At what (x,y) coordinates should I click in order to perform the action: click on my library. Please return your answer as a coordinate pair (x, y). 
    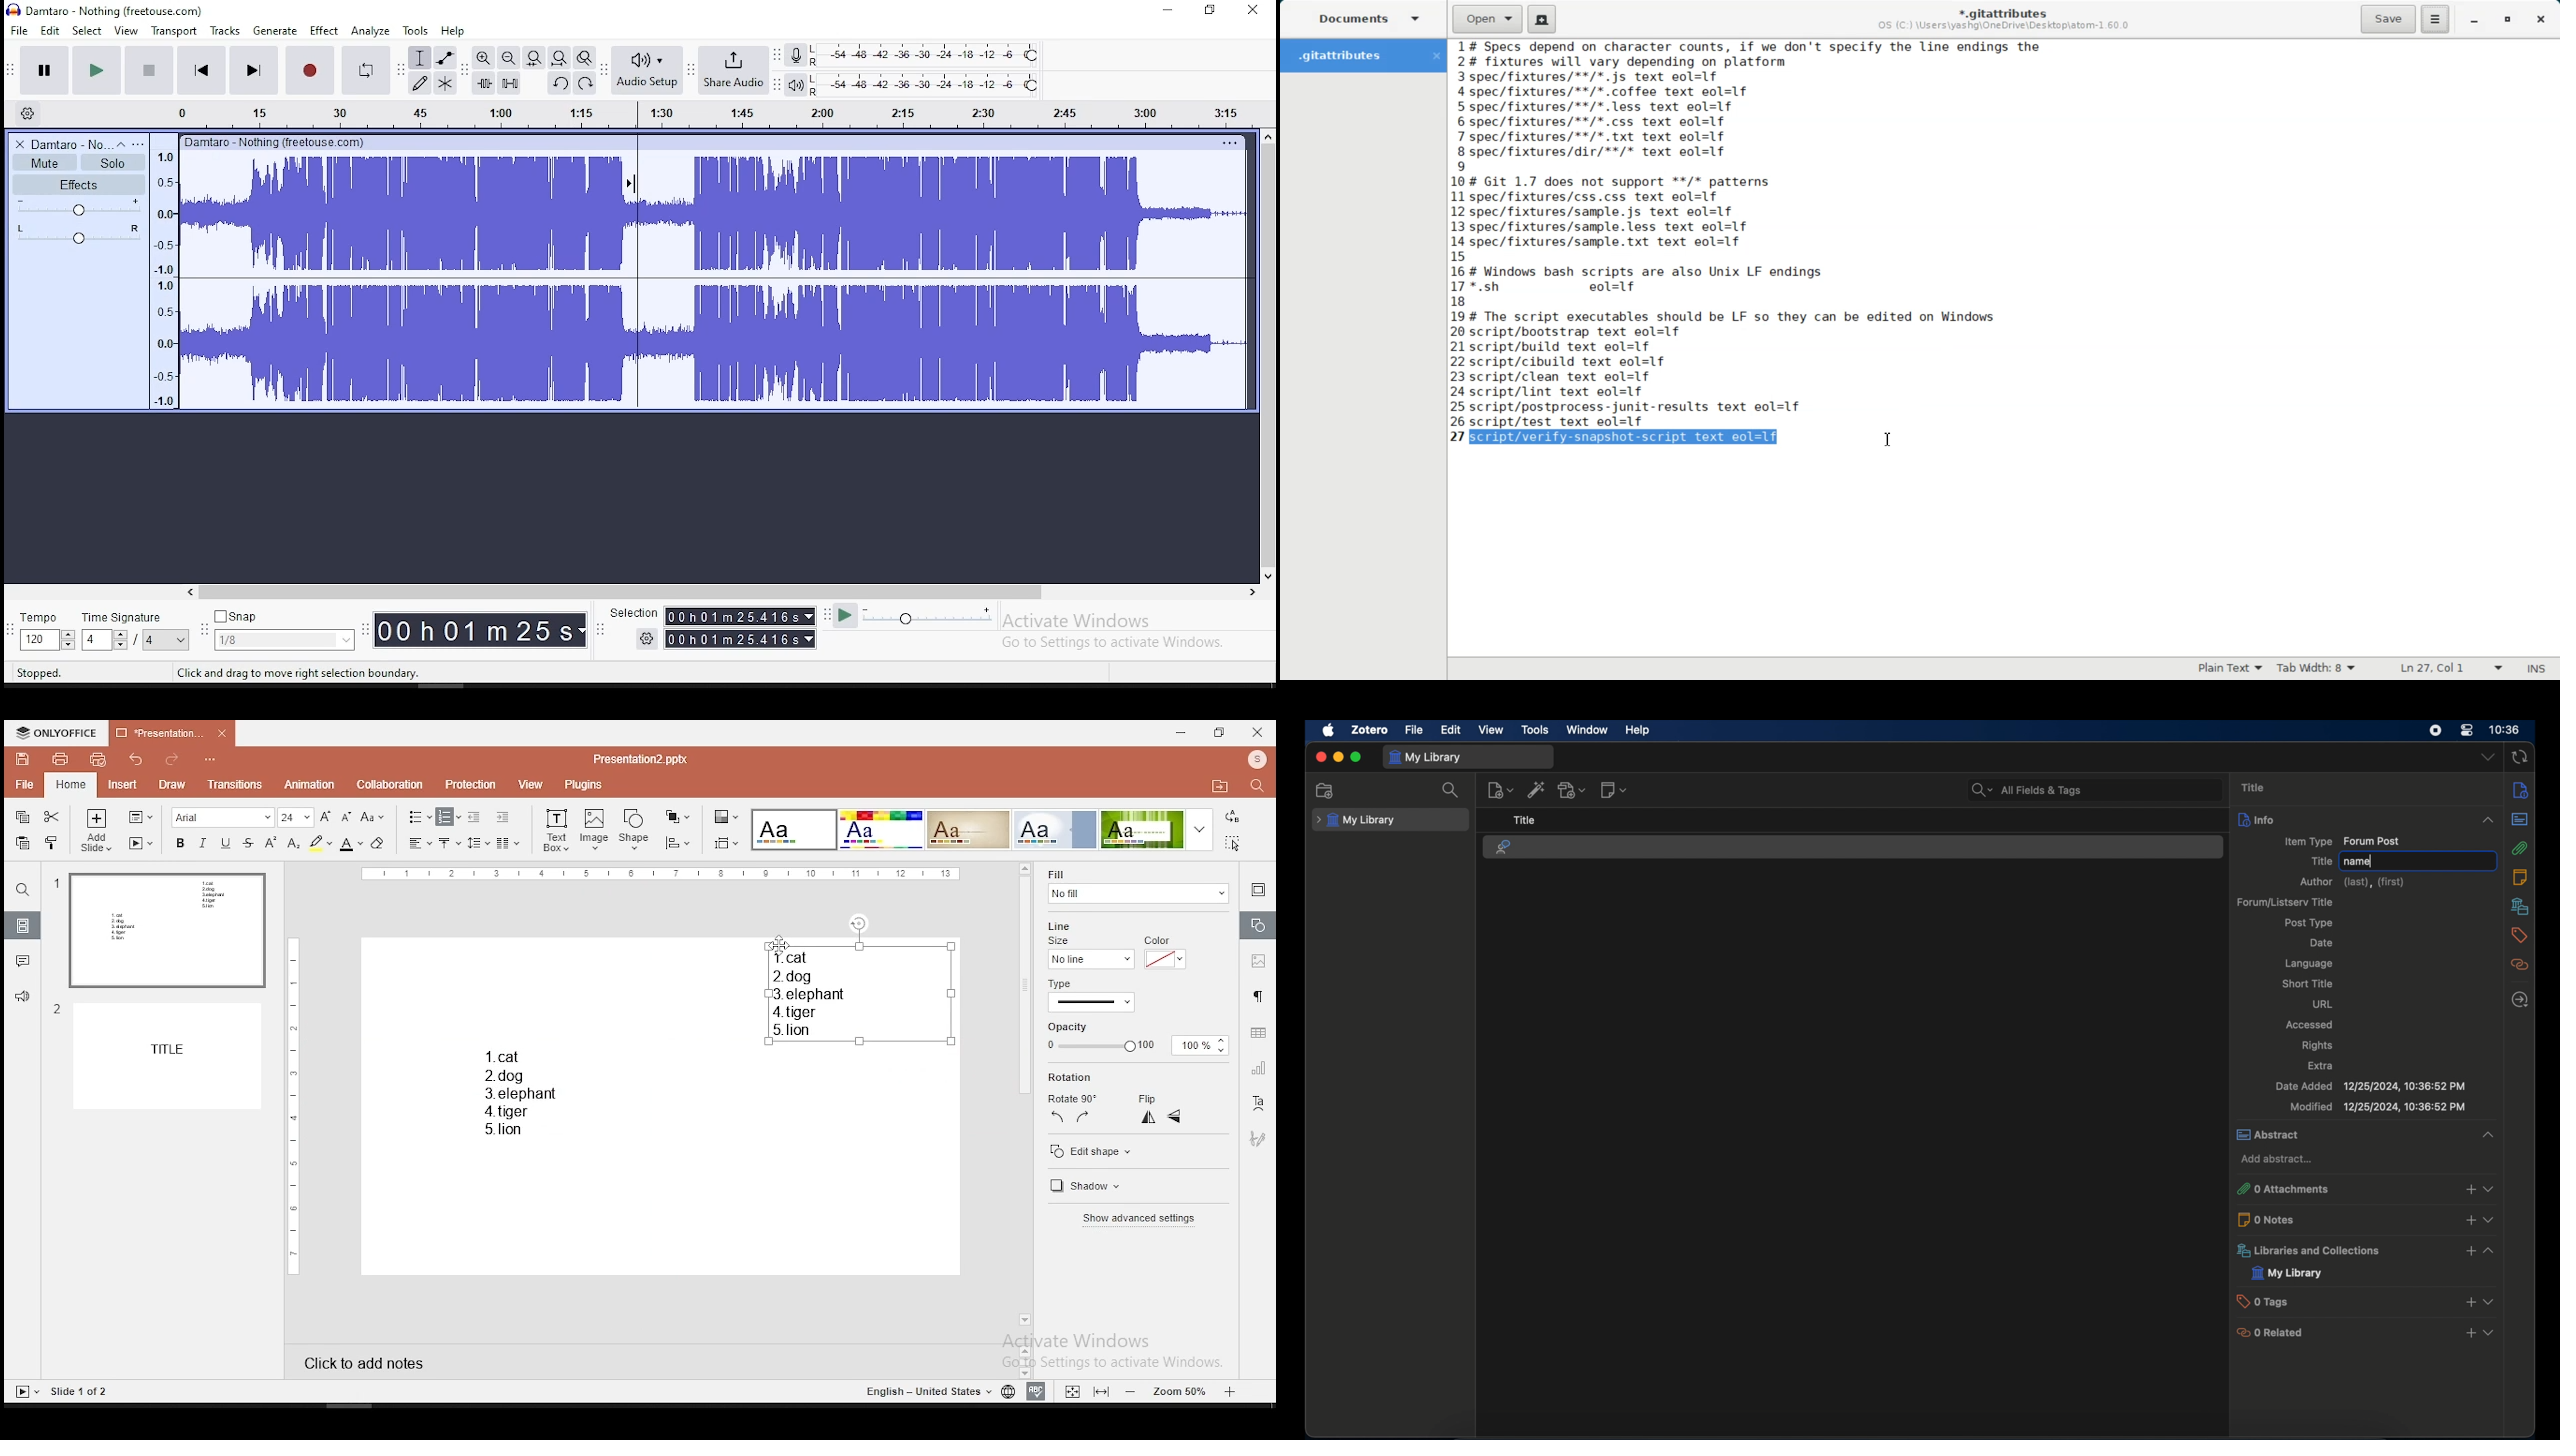
    Looking at the image, I should click on (2287, 1273).